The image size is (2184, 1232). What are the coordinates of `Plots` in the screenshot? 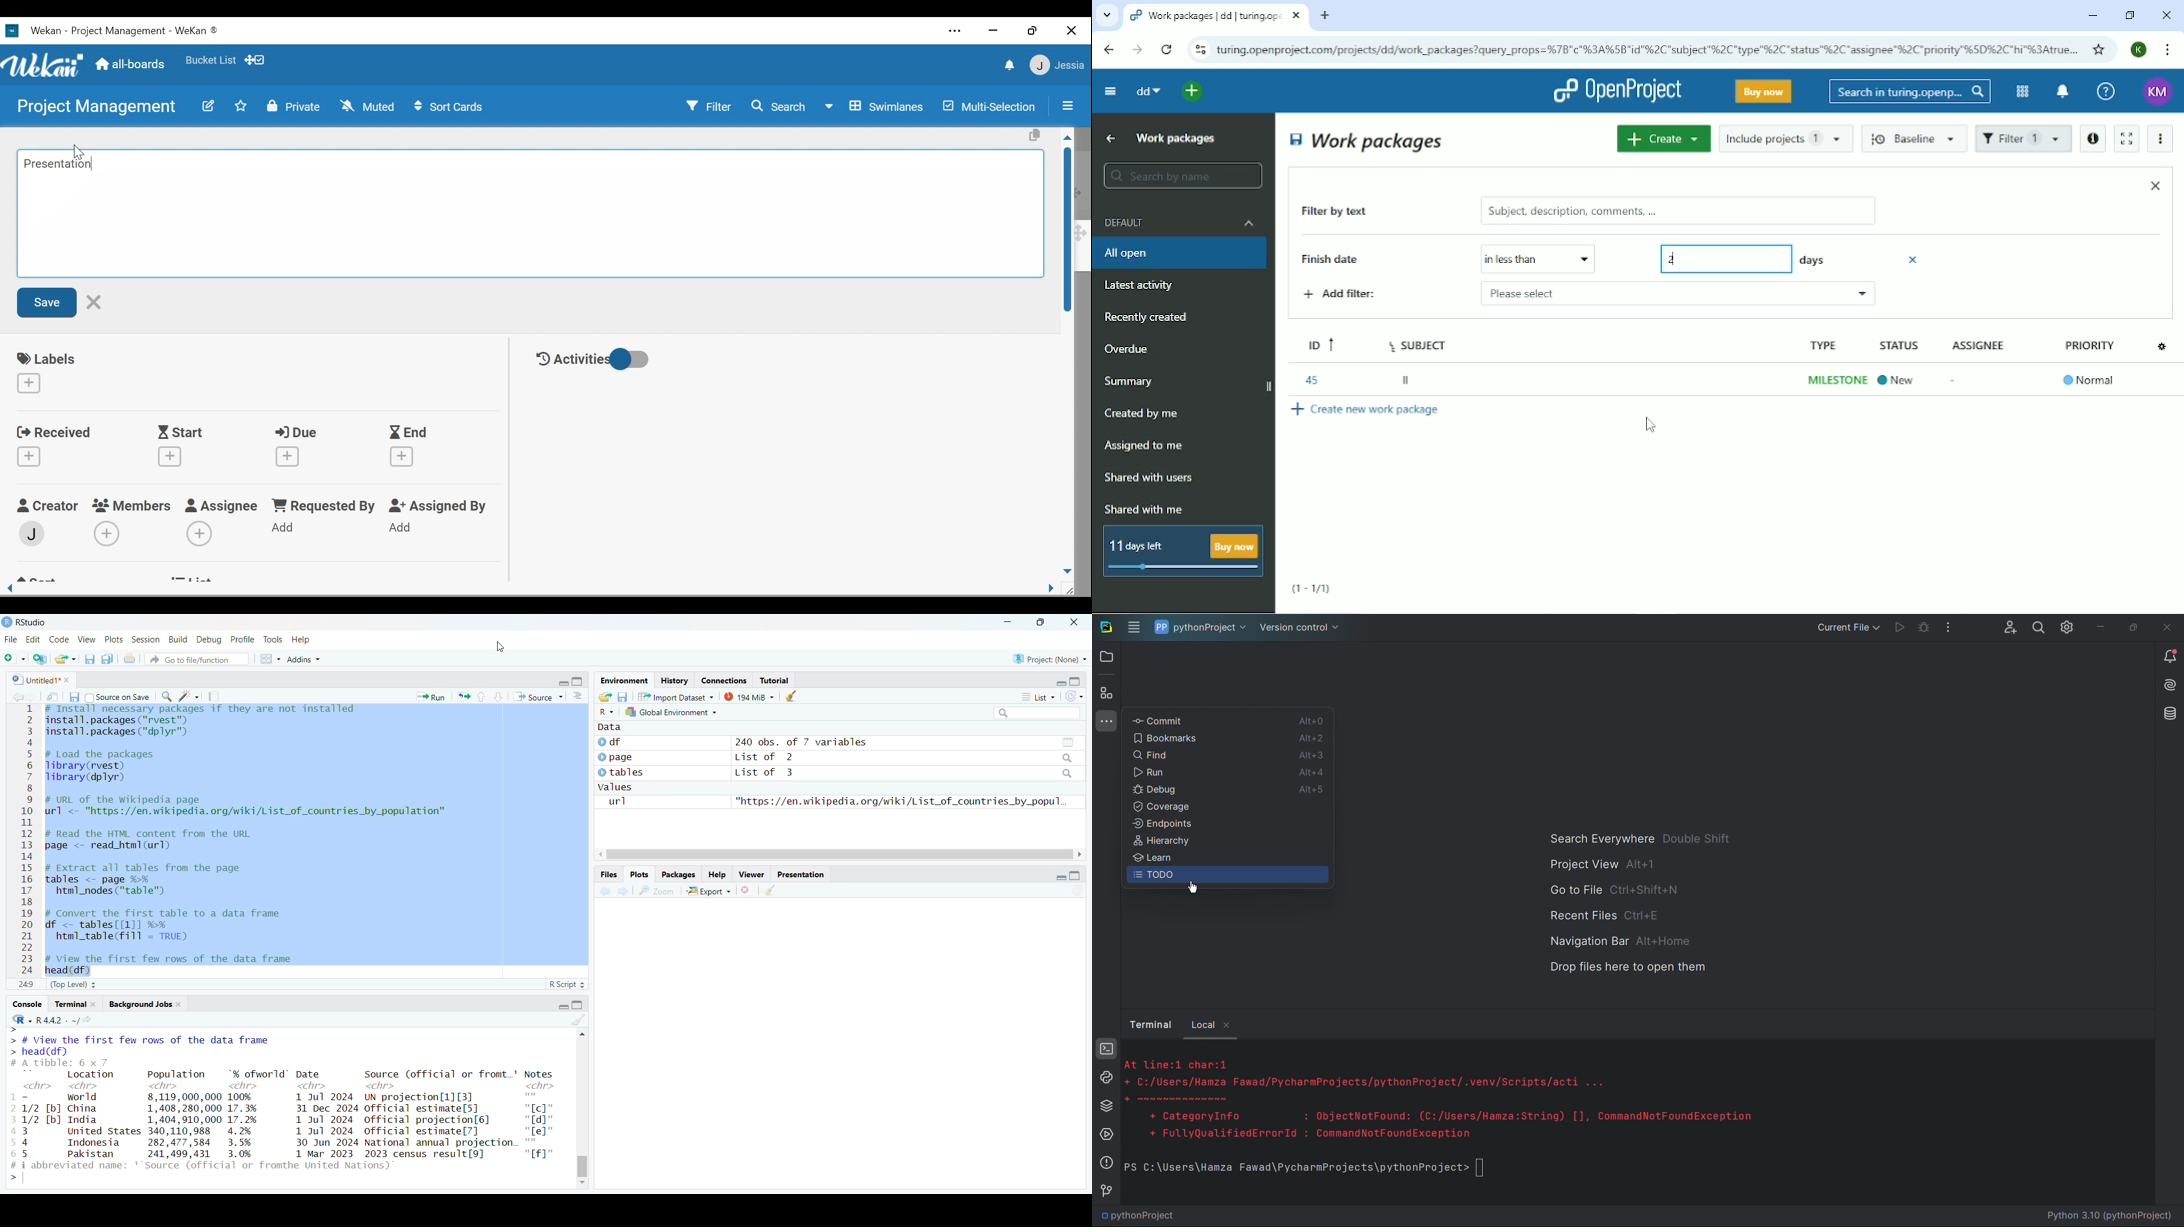 It's located at (639, 874).